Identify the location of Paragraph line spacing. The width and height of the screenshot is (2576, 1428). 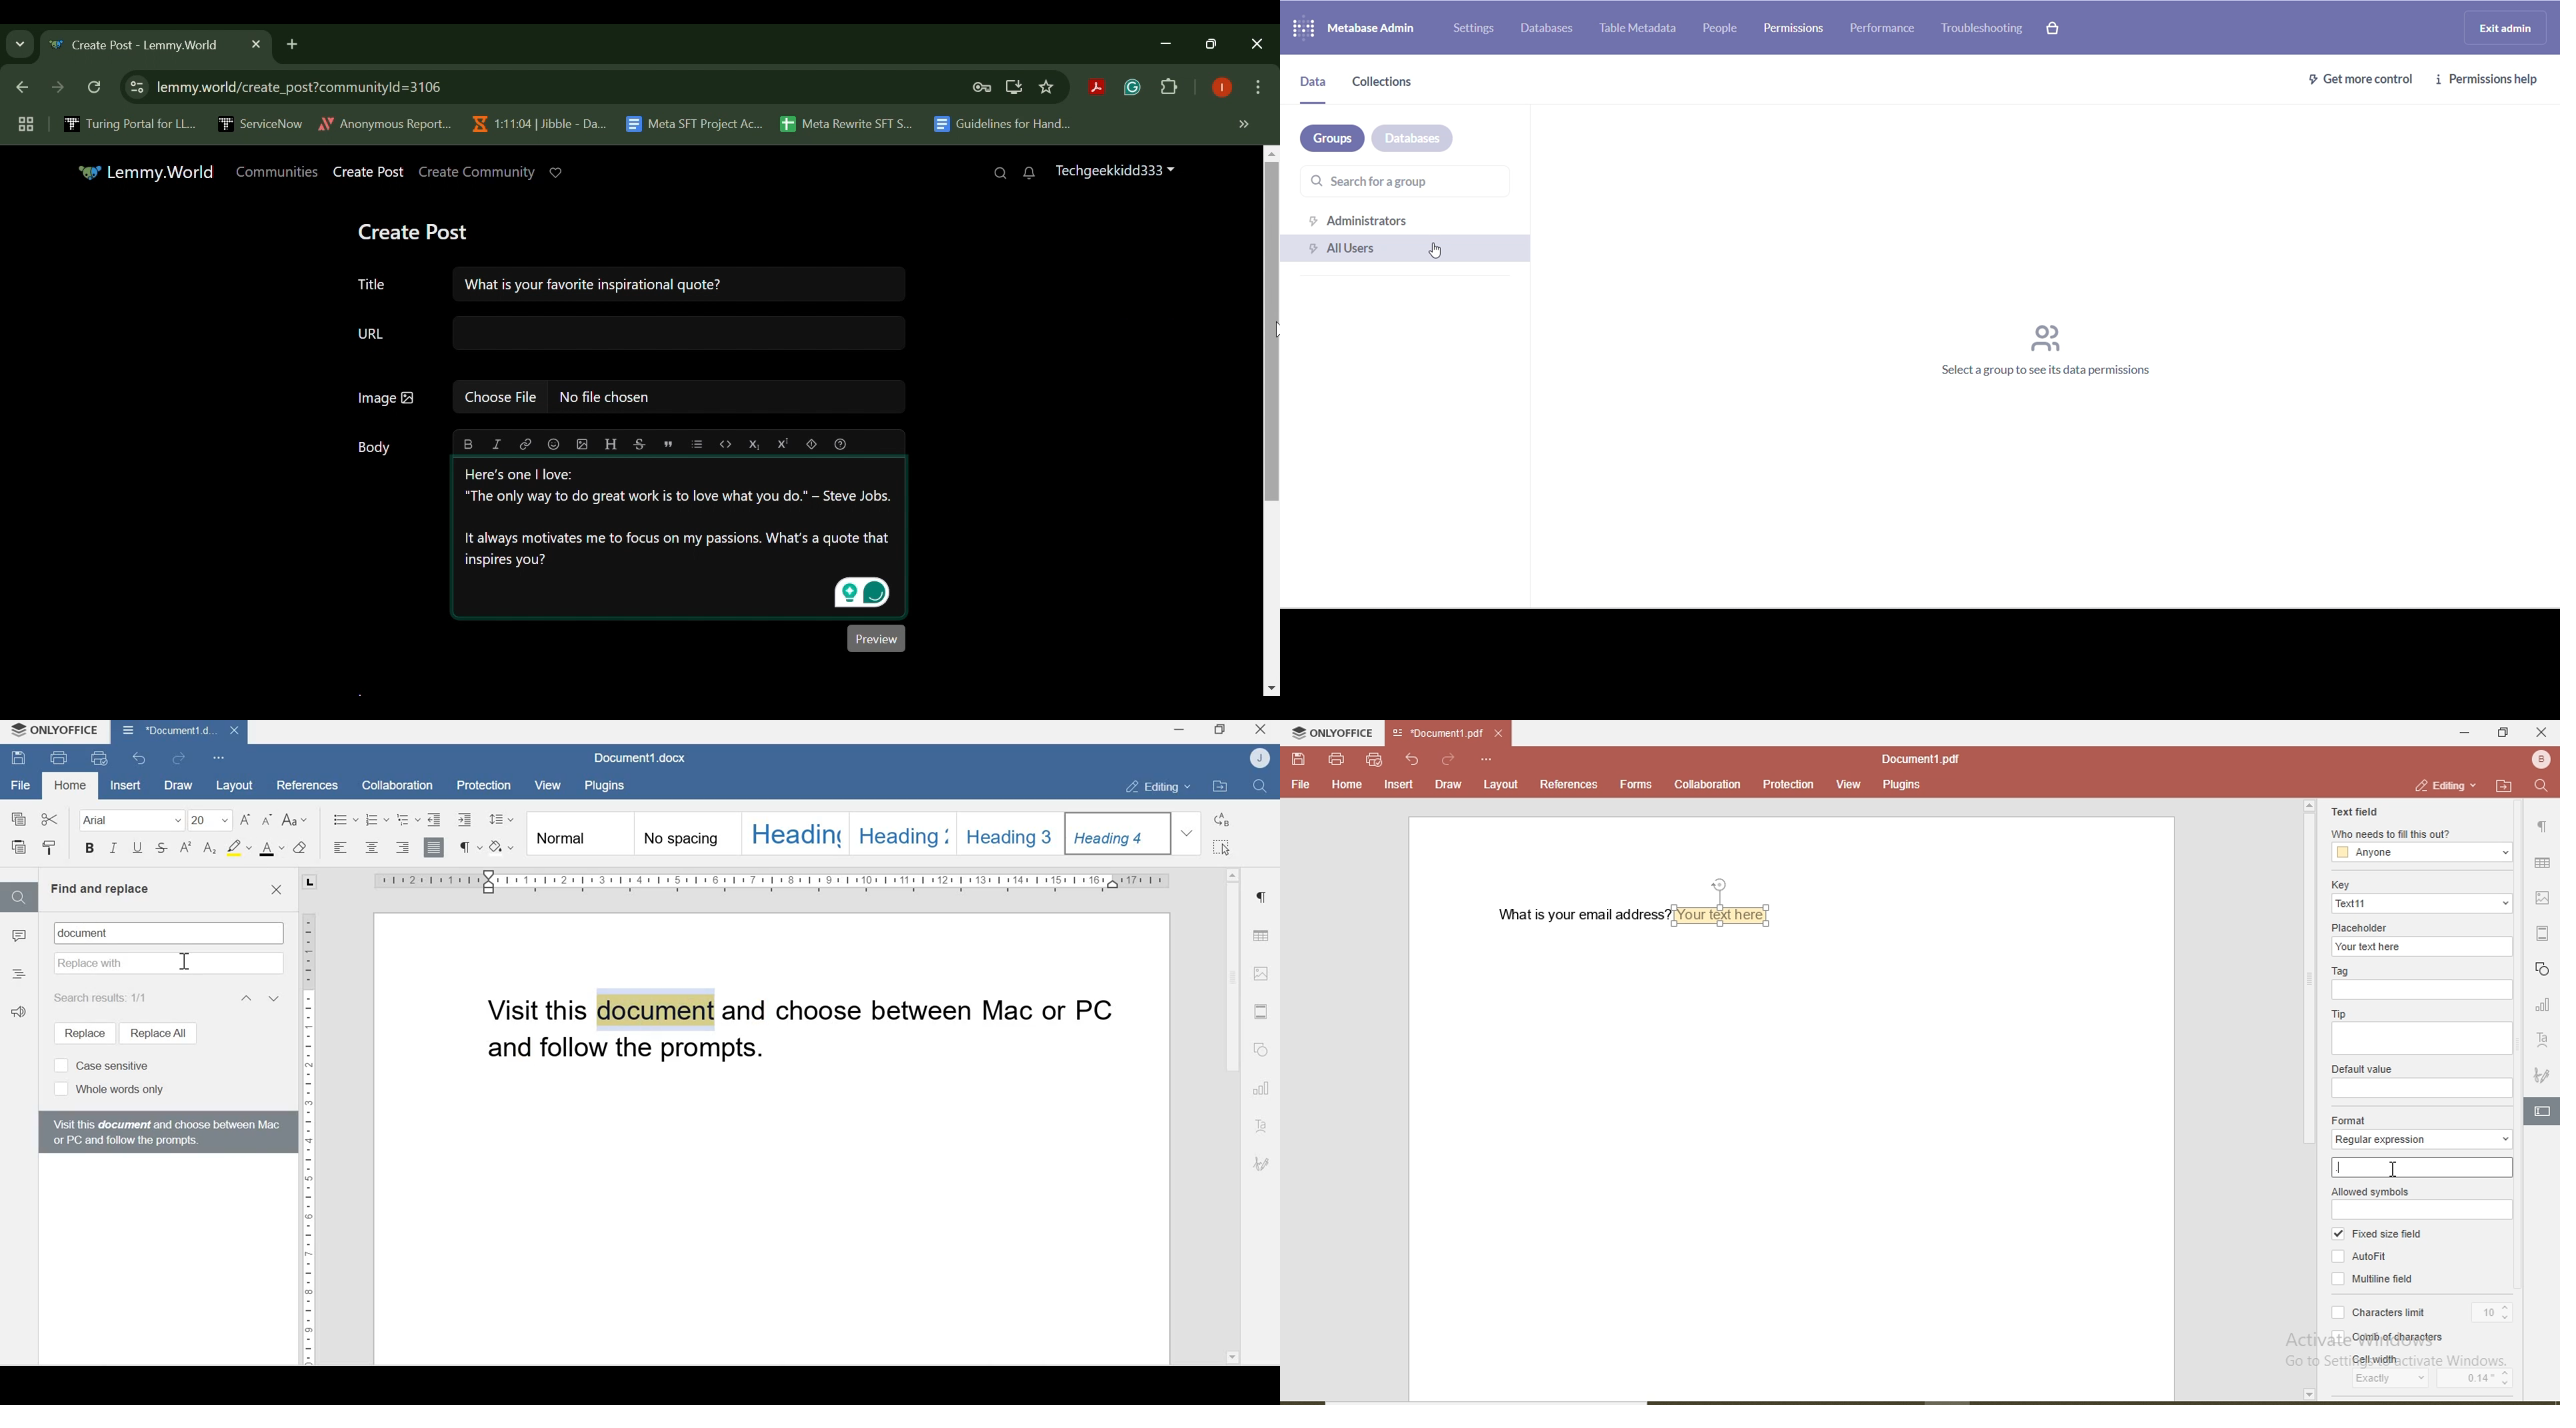
(501, 817).